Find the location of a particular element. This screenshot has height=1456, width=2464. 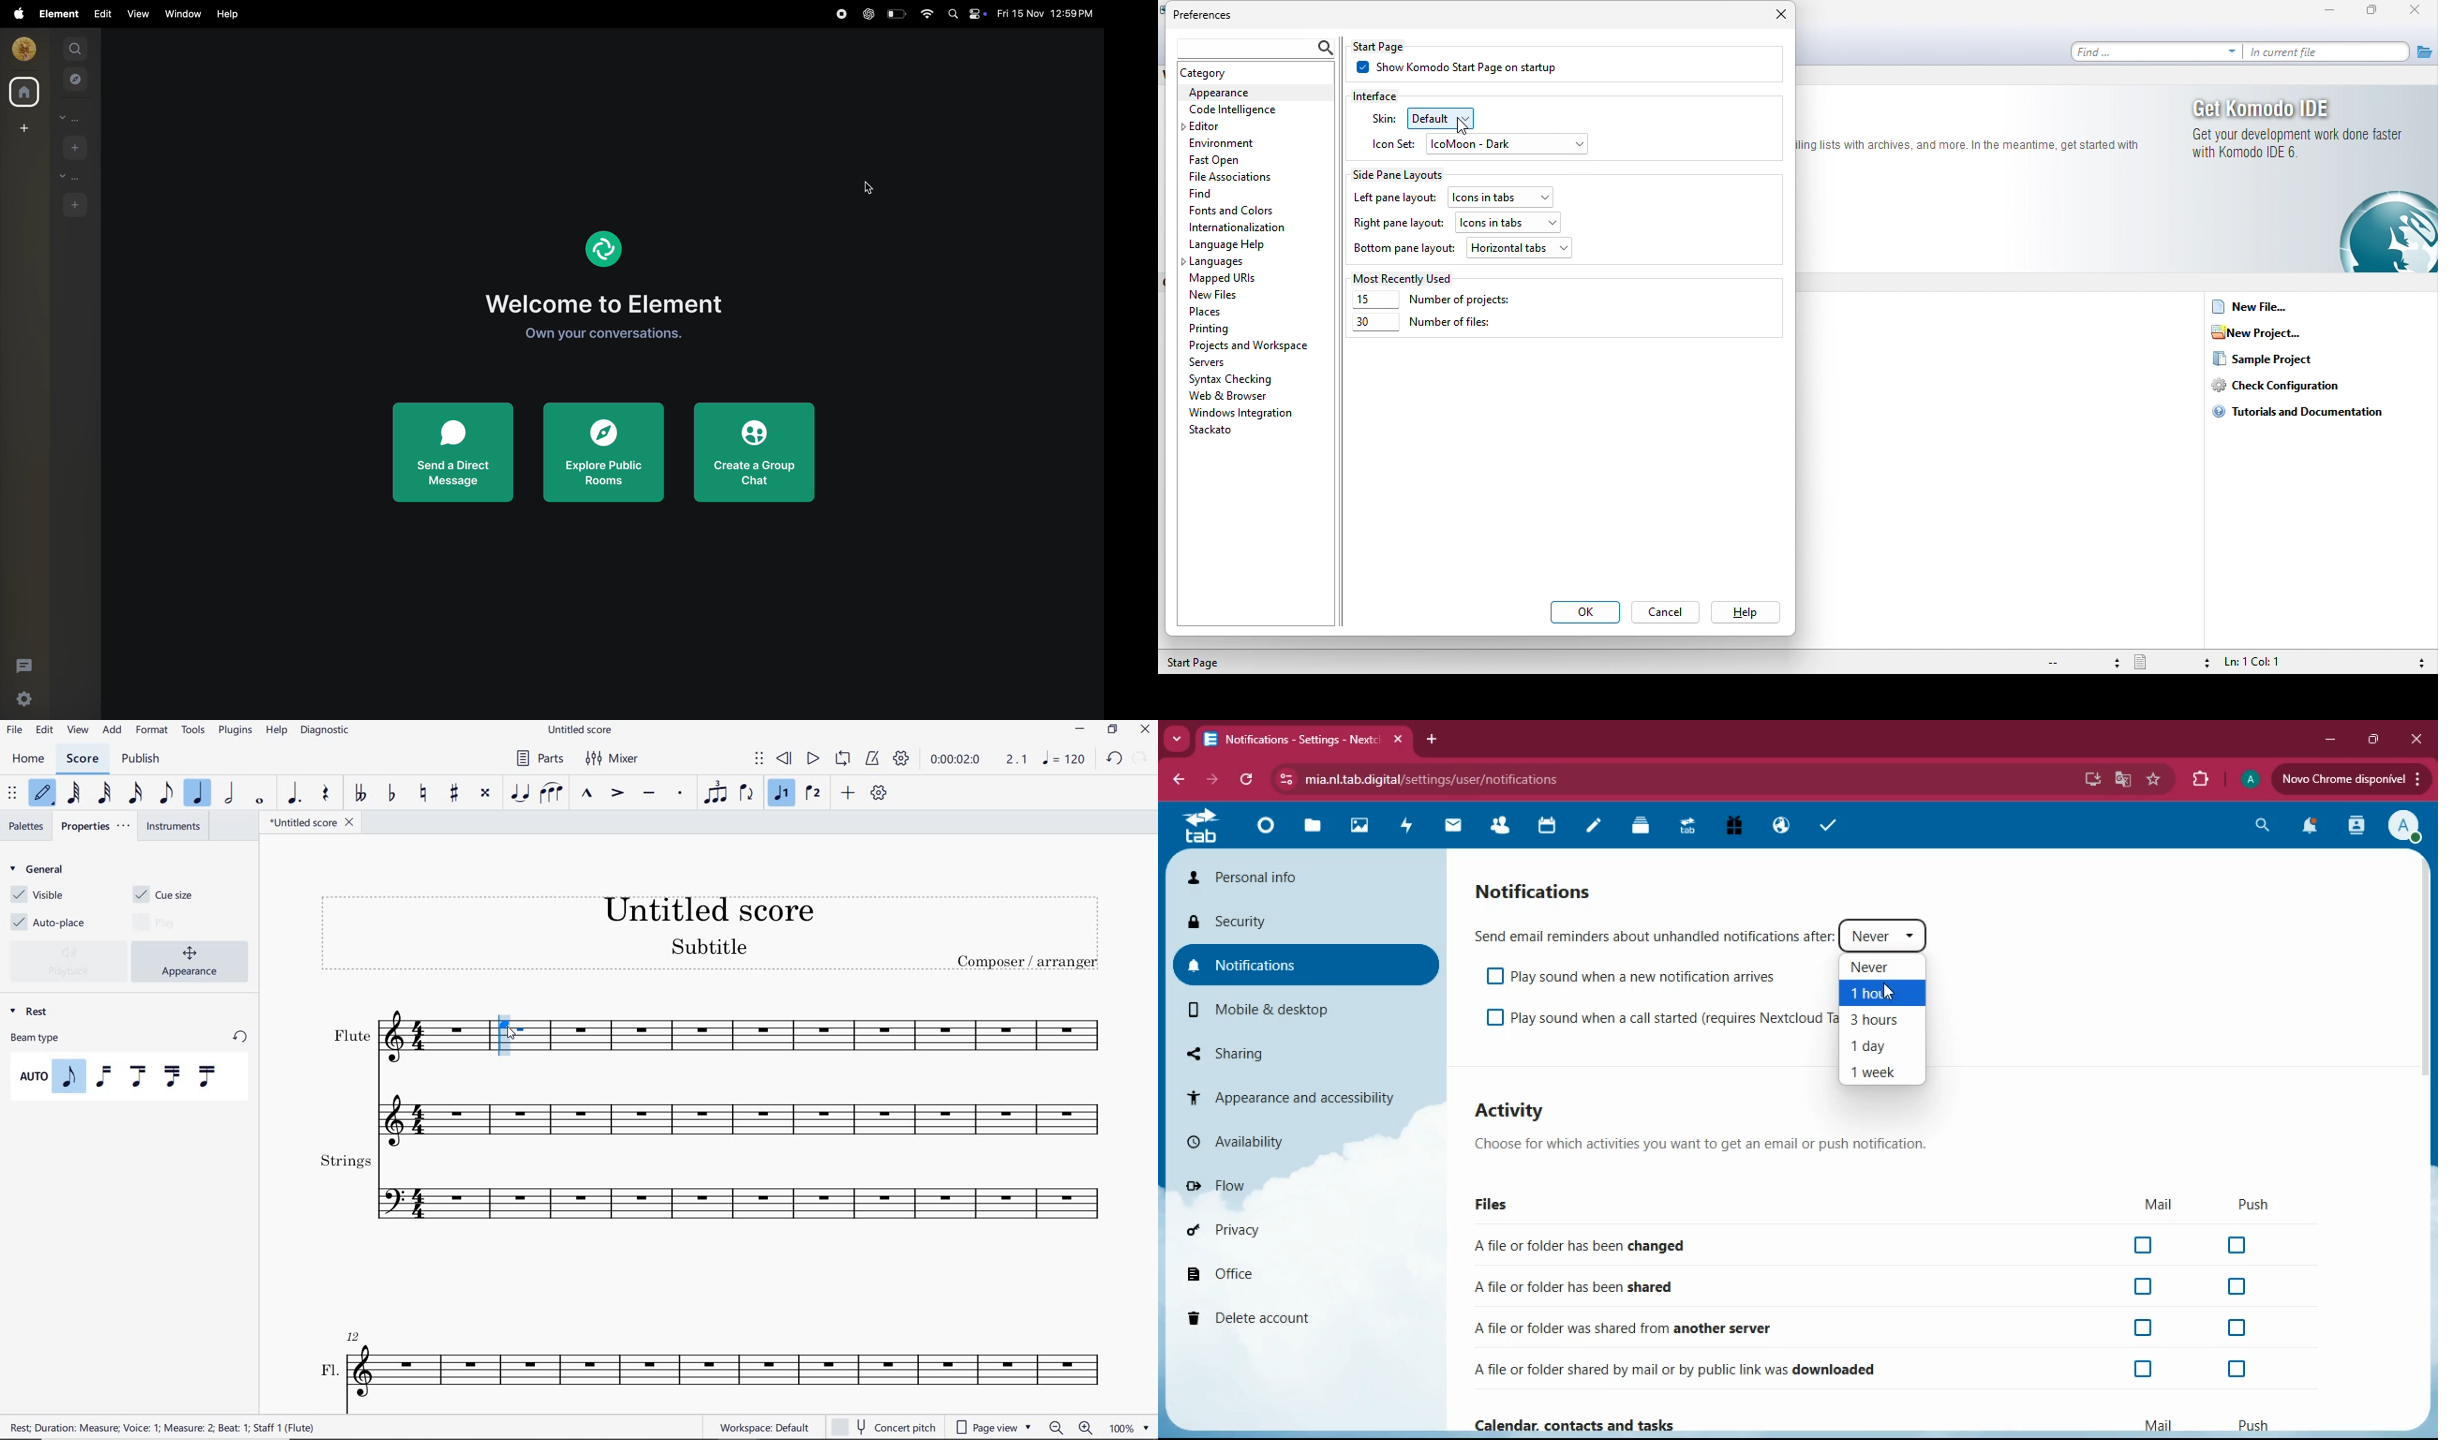

REST DURATION is located at coordinates (174, 1427).